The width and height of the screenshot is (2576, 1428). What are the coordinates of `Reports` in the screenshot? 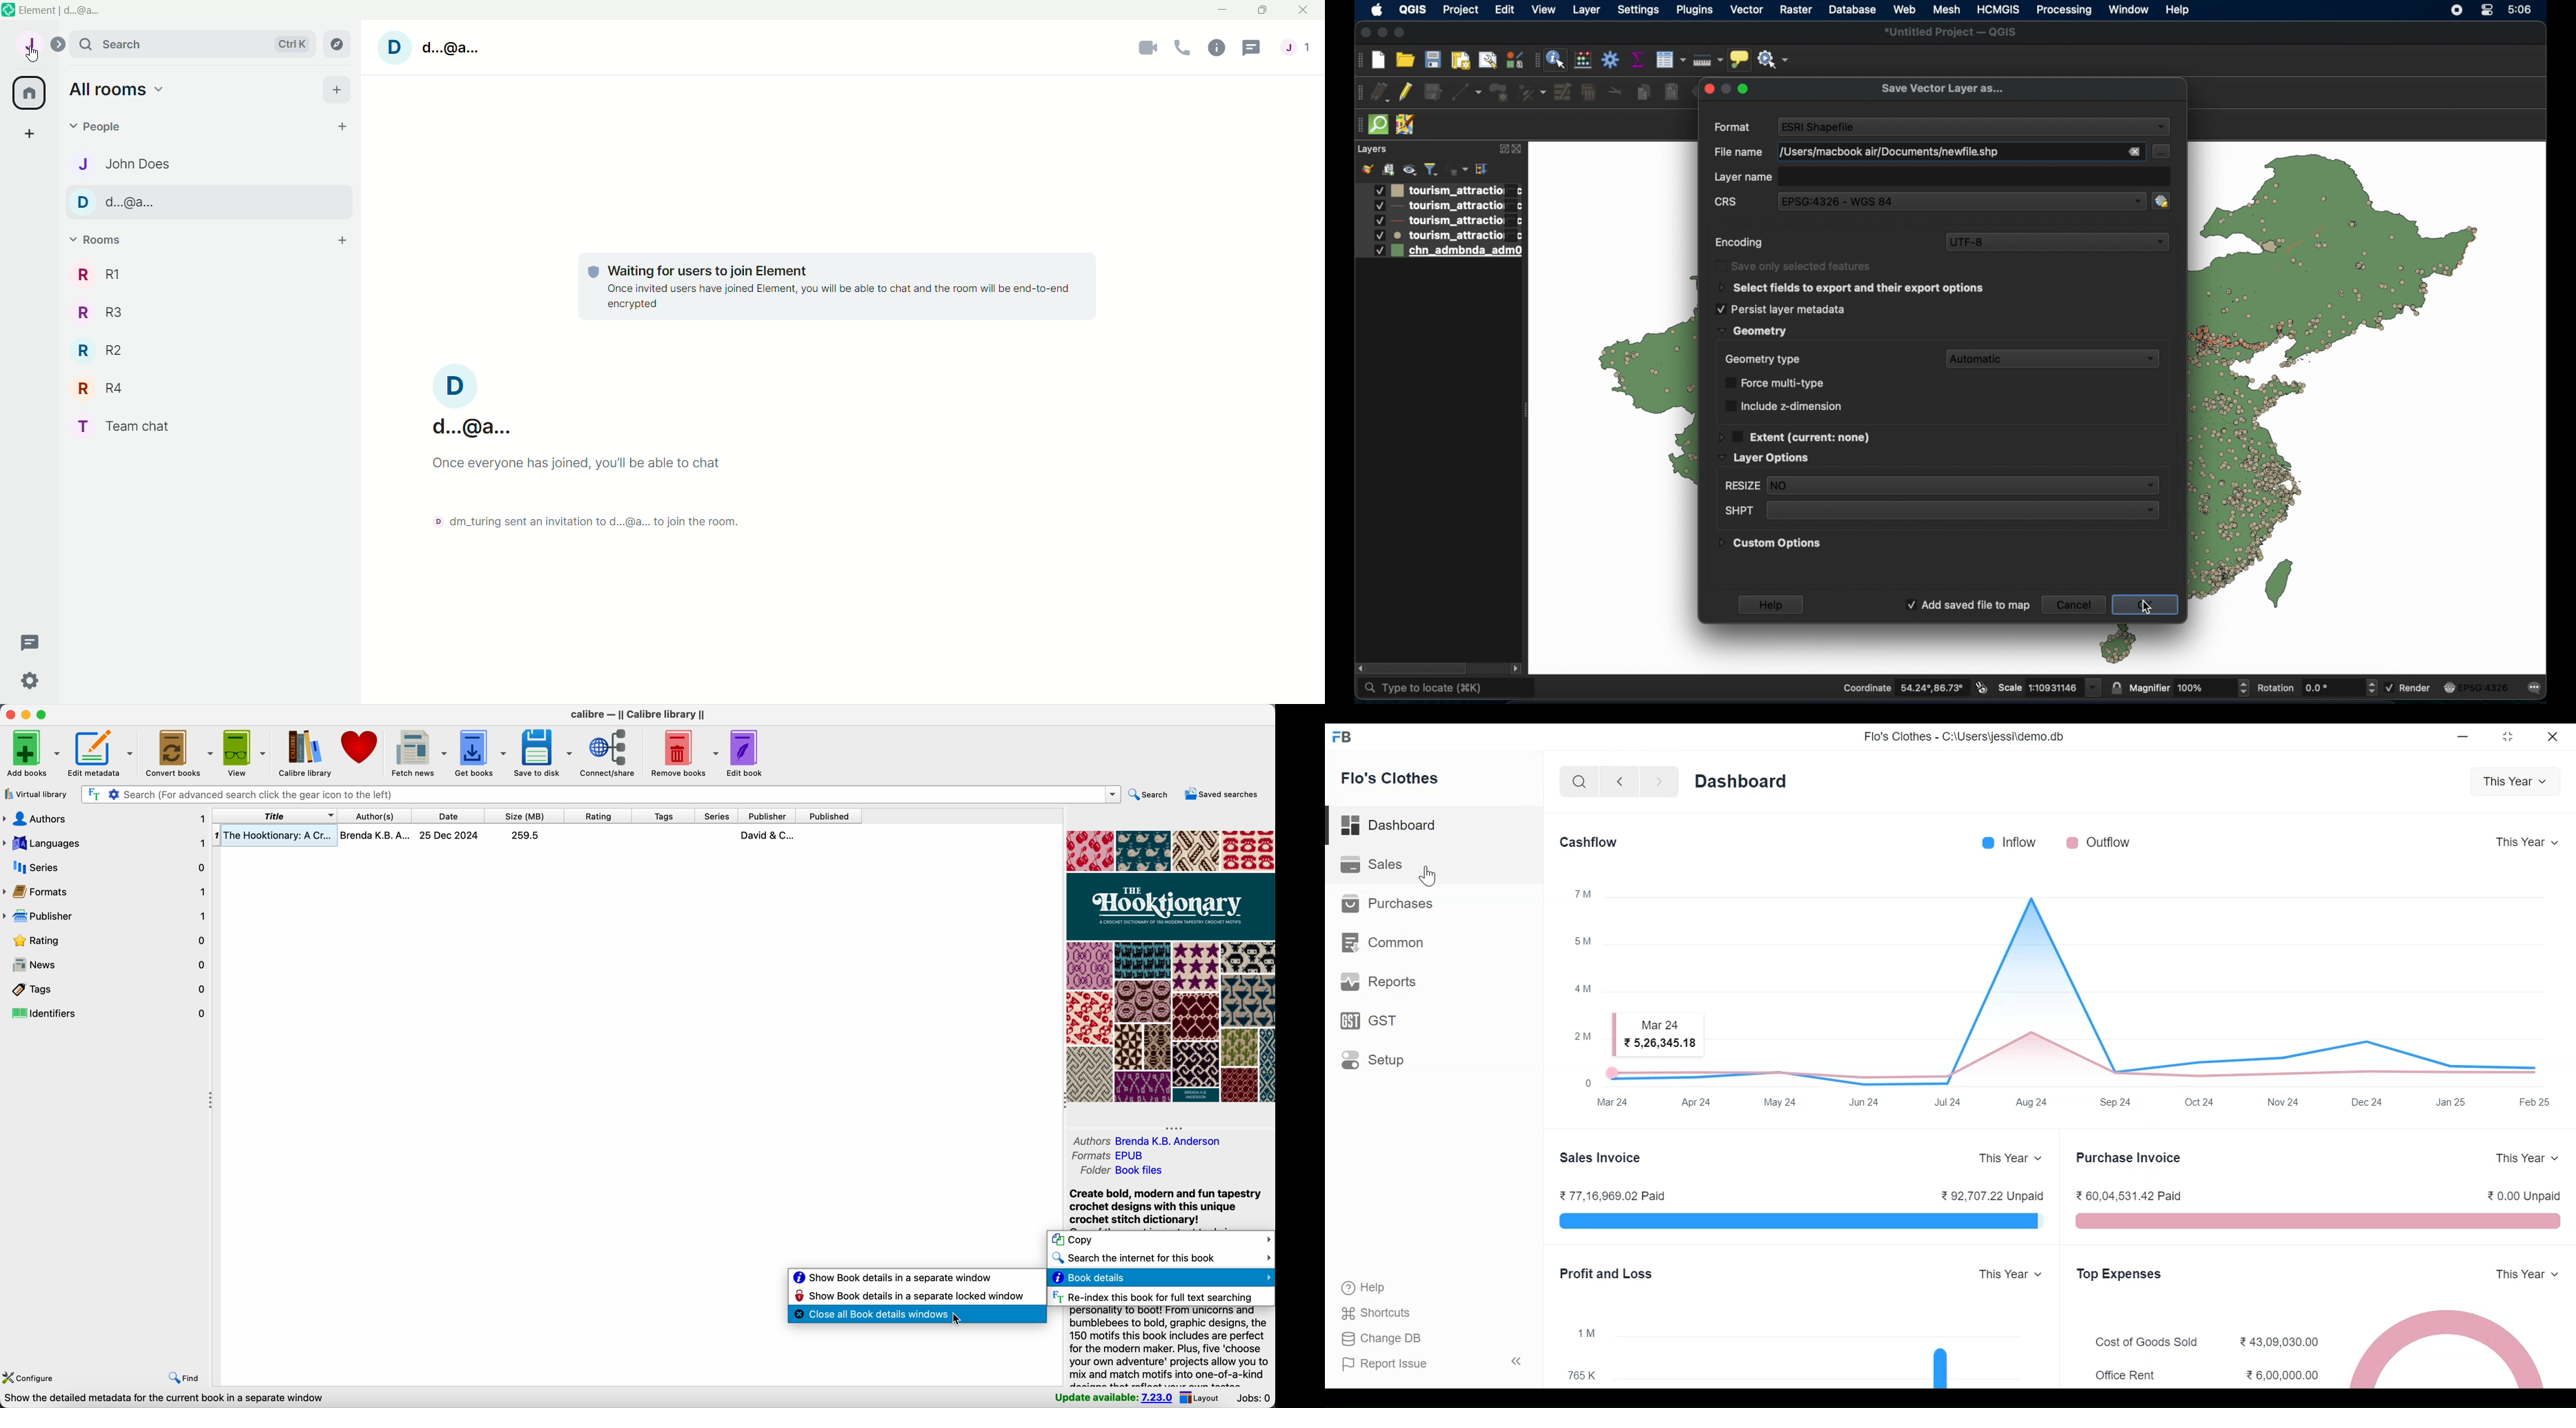 It's located at (1380, 979).